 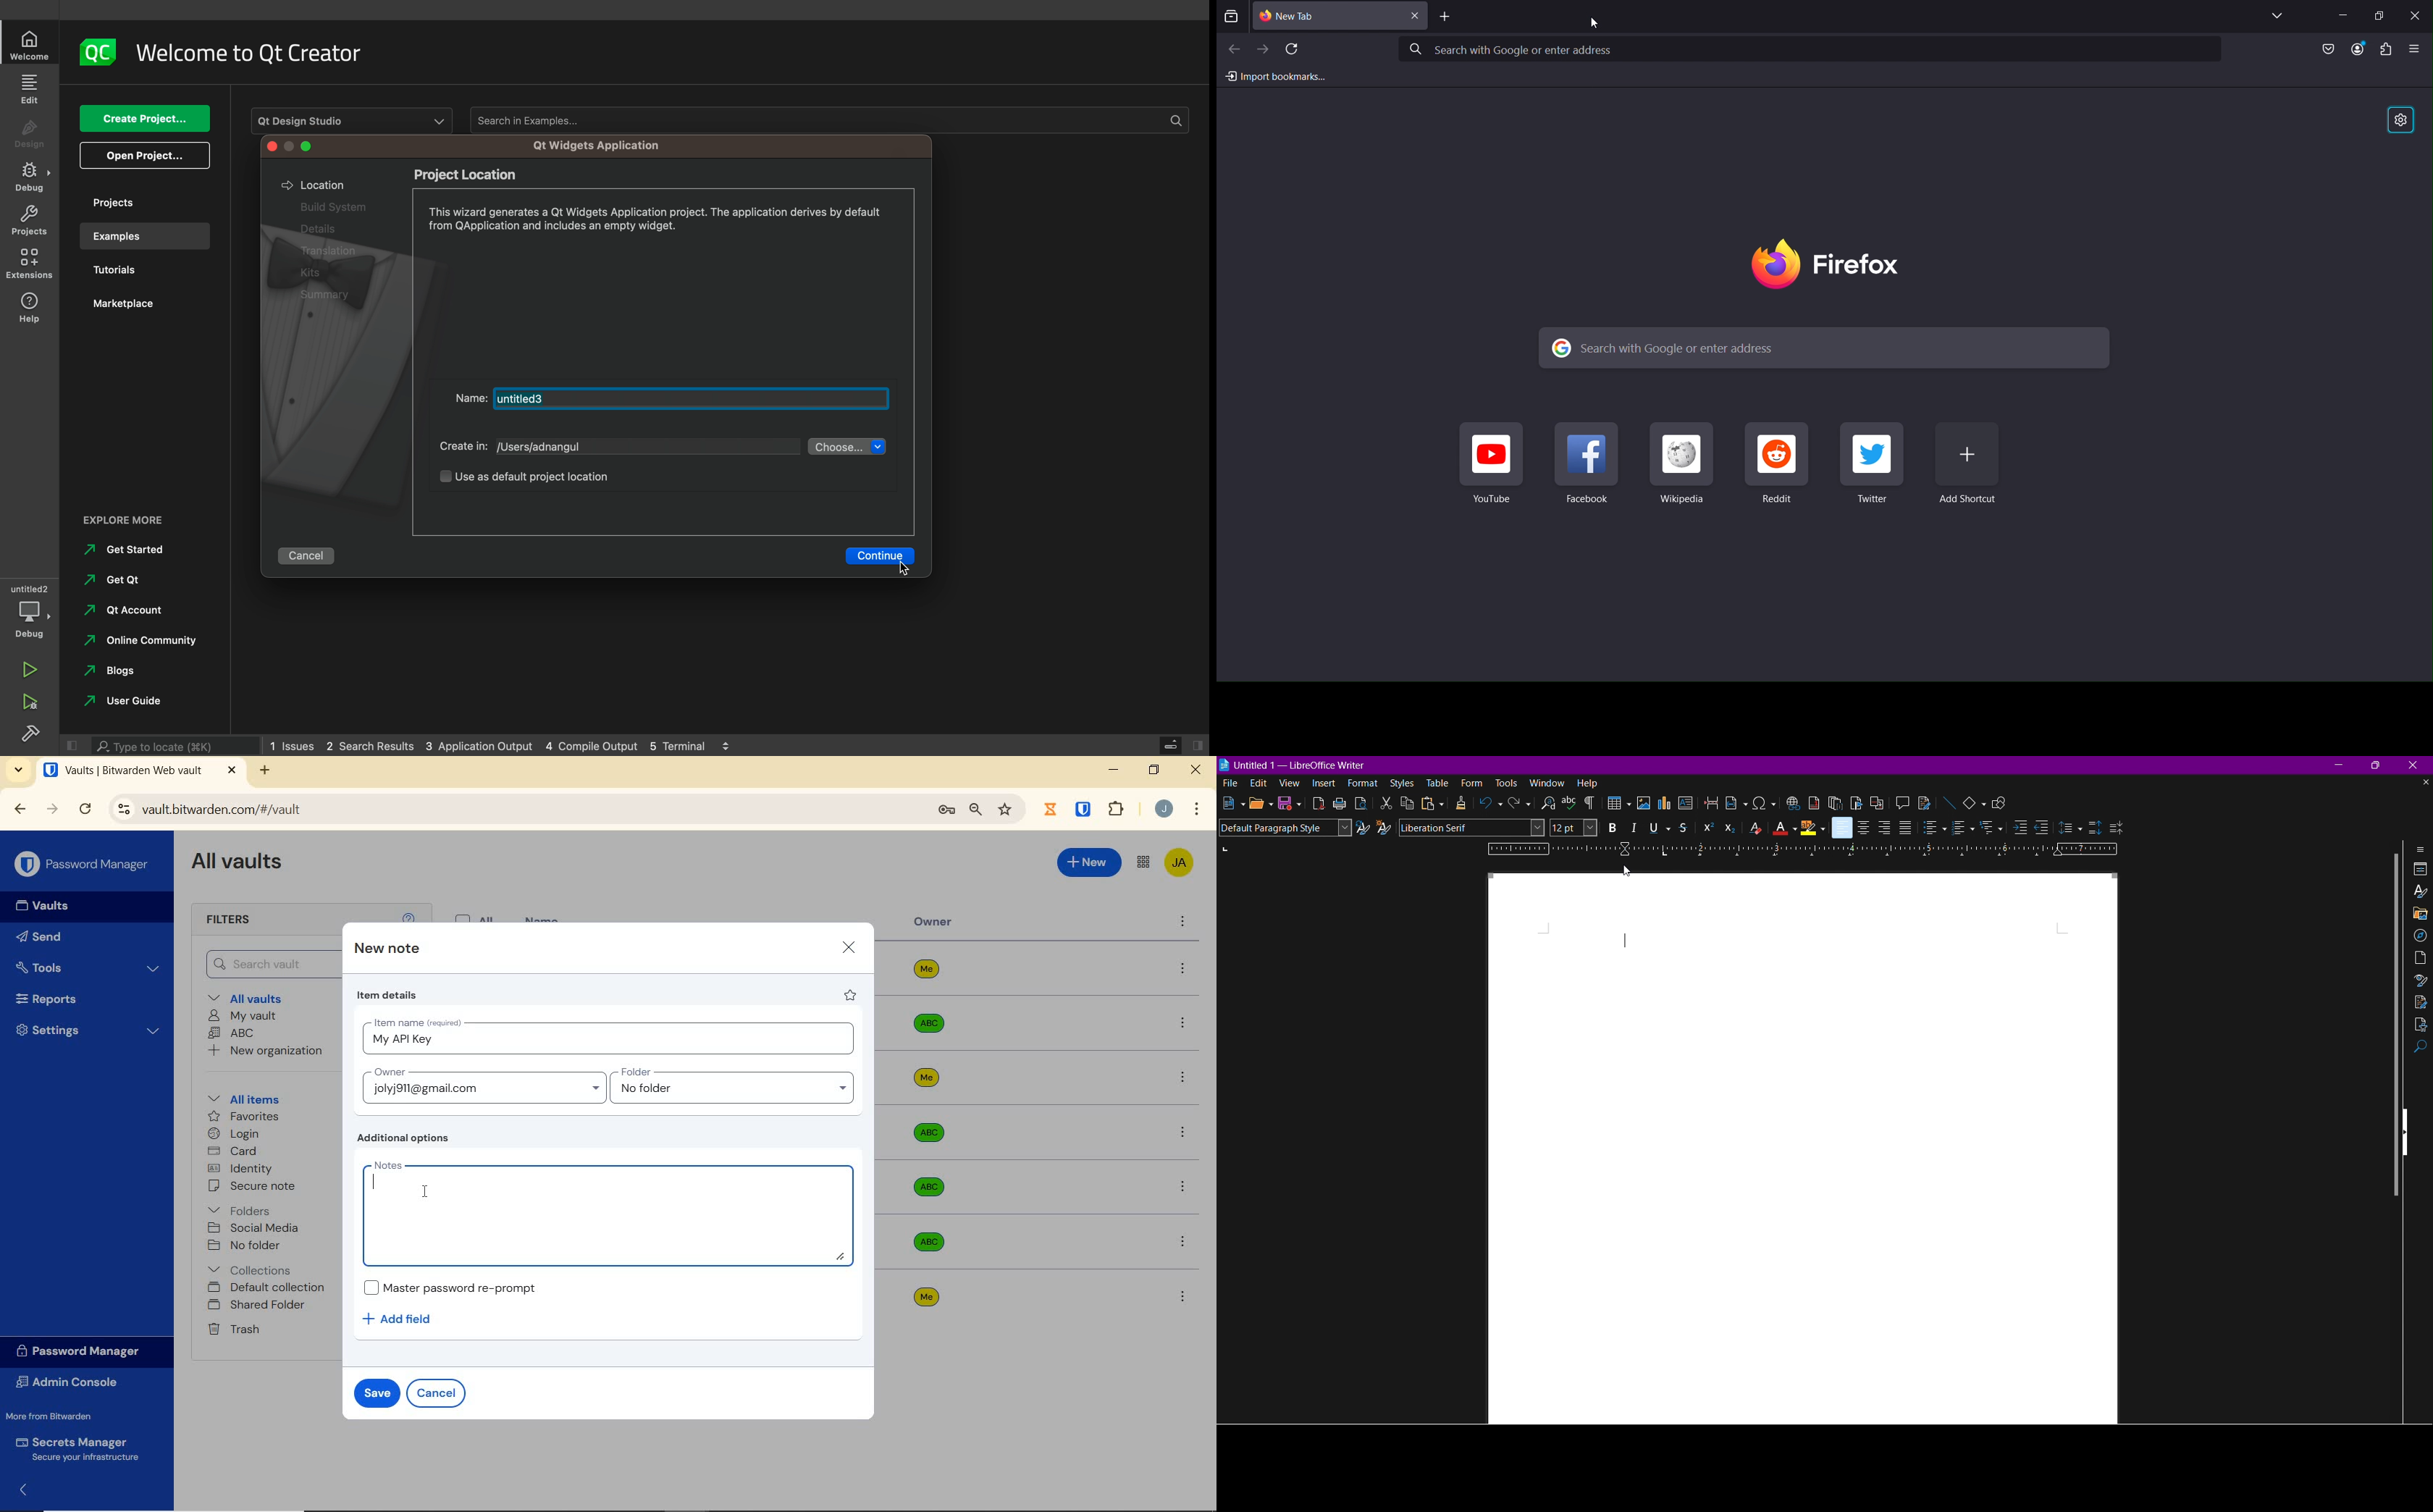 What do you see at coordinates (1633, 828) in the screenshot?
I see `Italics` at bounding box center [1633, 828].